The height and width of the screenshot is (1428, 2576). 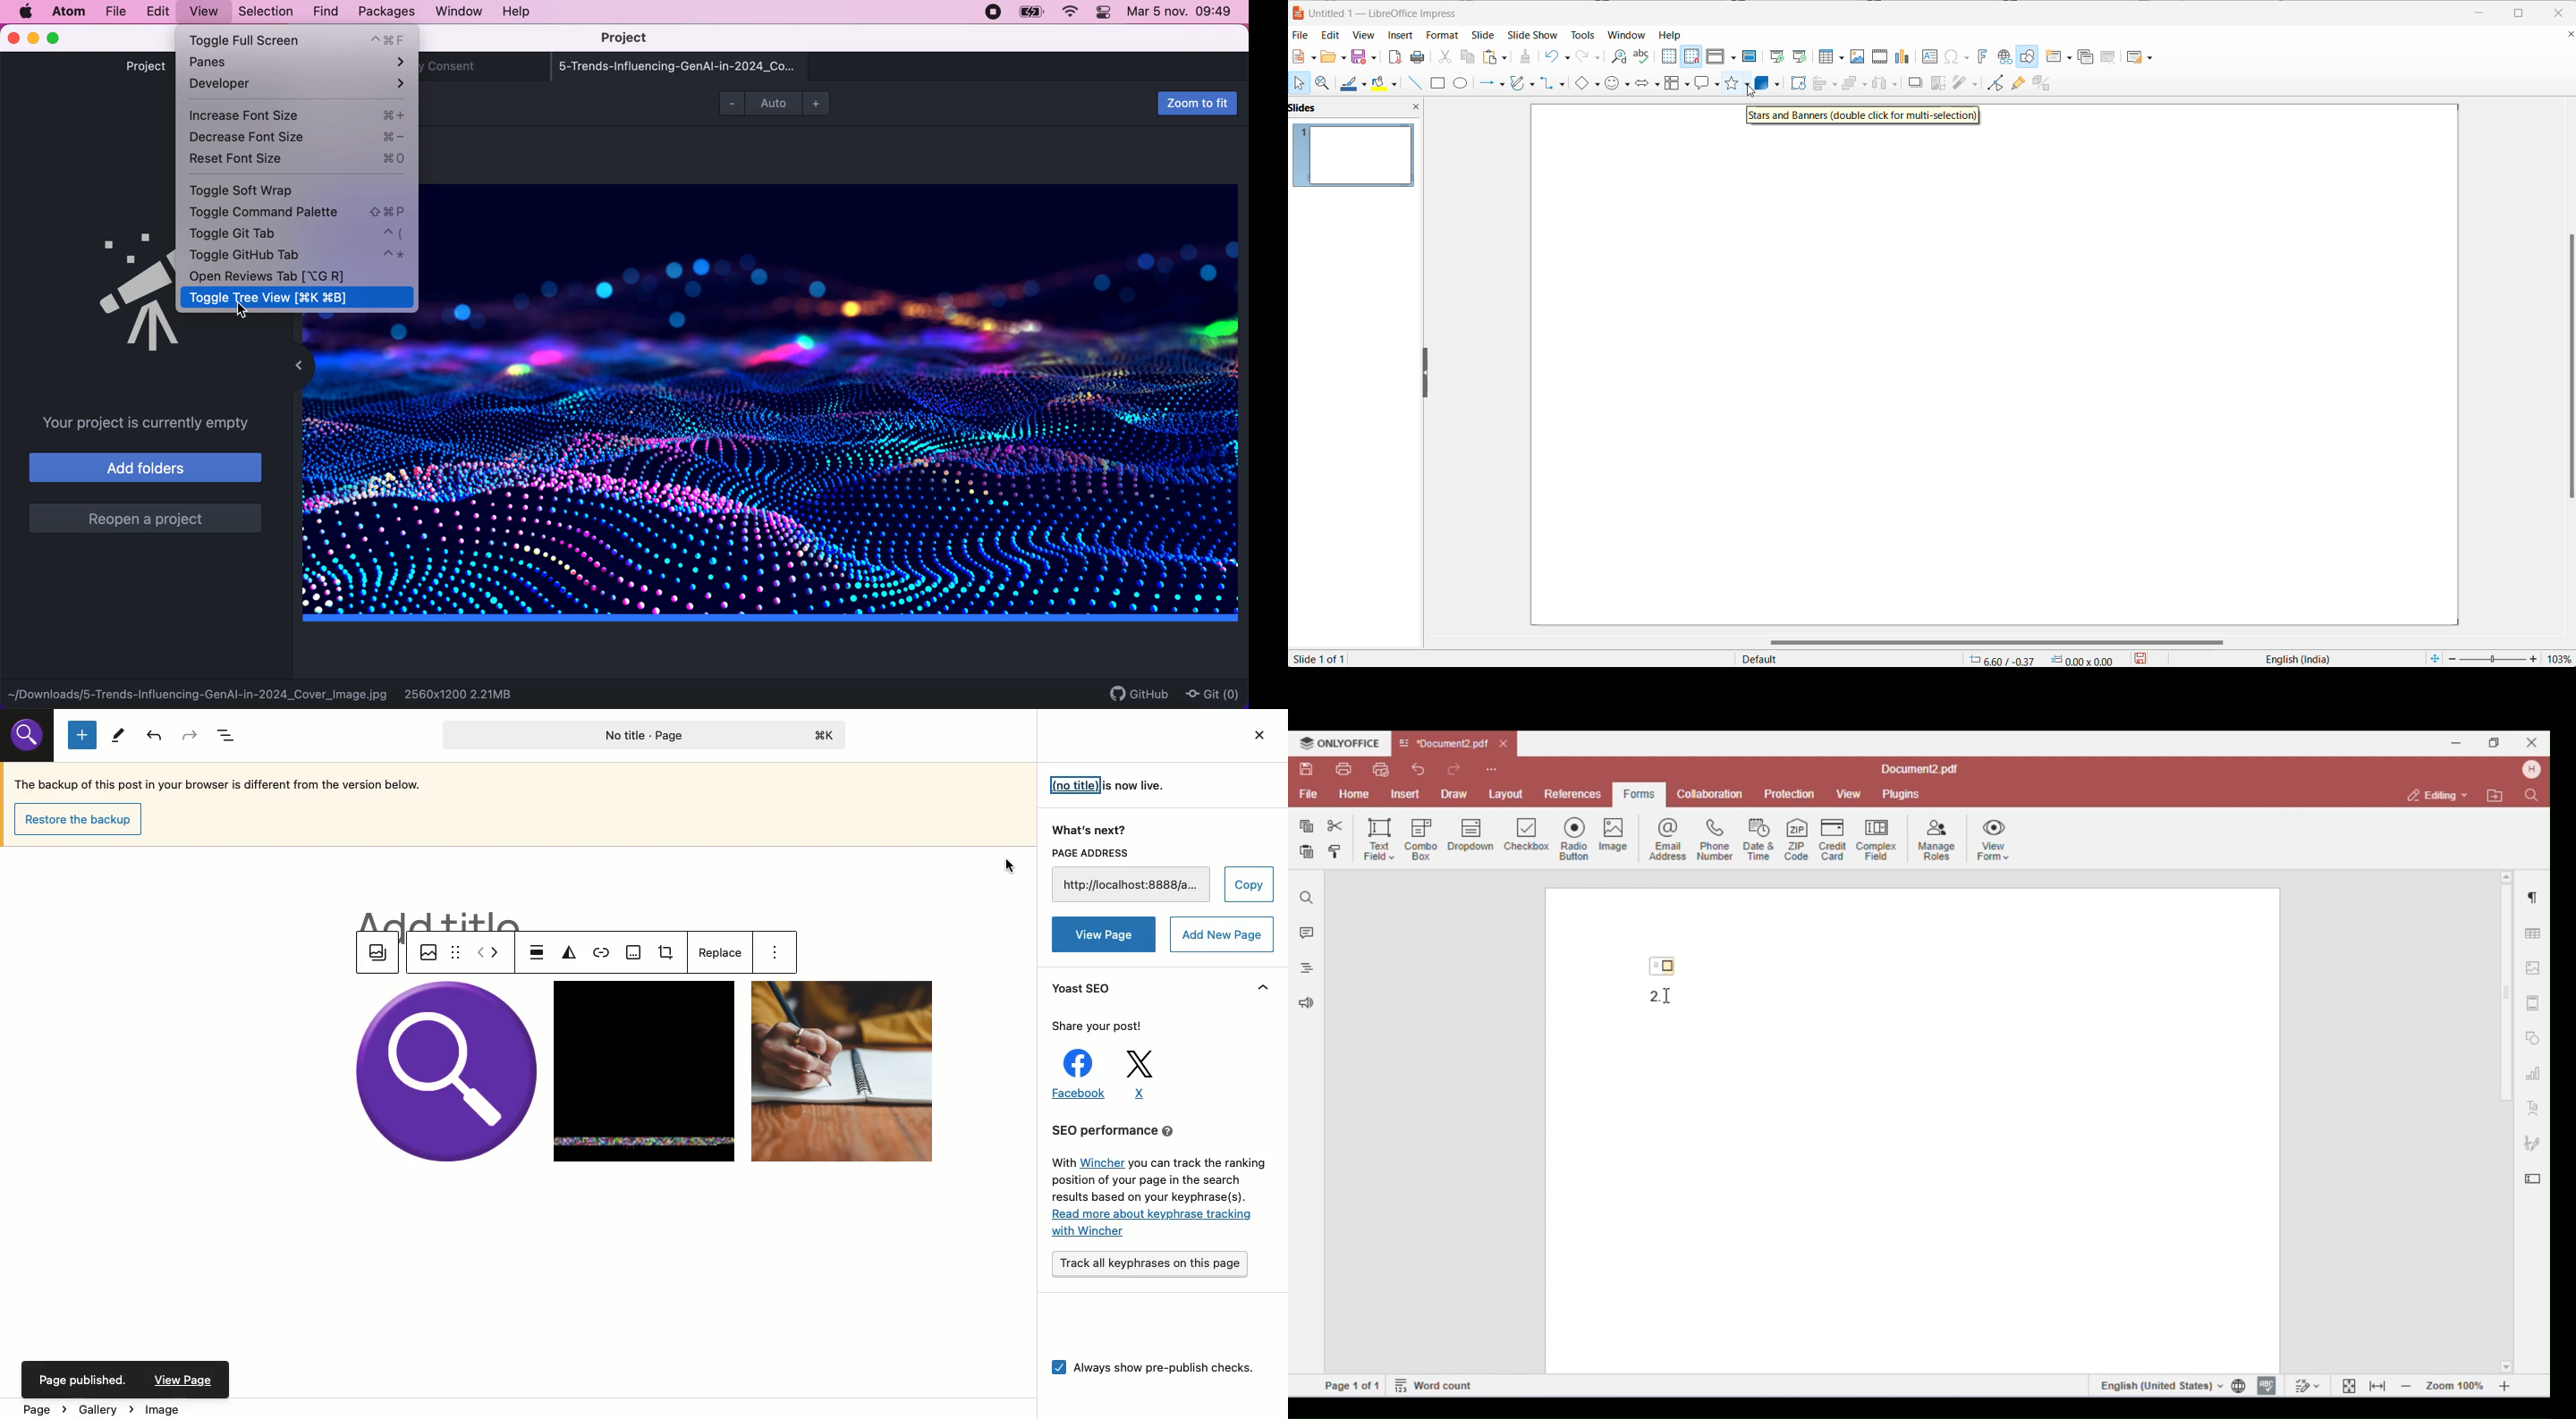 I want to click on insert table, so click(x=1829, y=58).